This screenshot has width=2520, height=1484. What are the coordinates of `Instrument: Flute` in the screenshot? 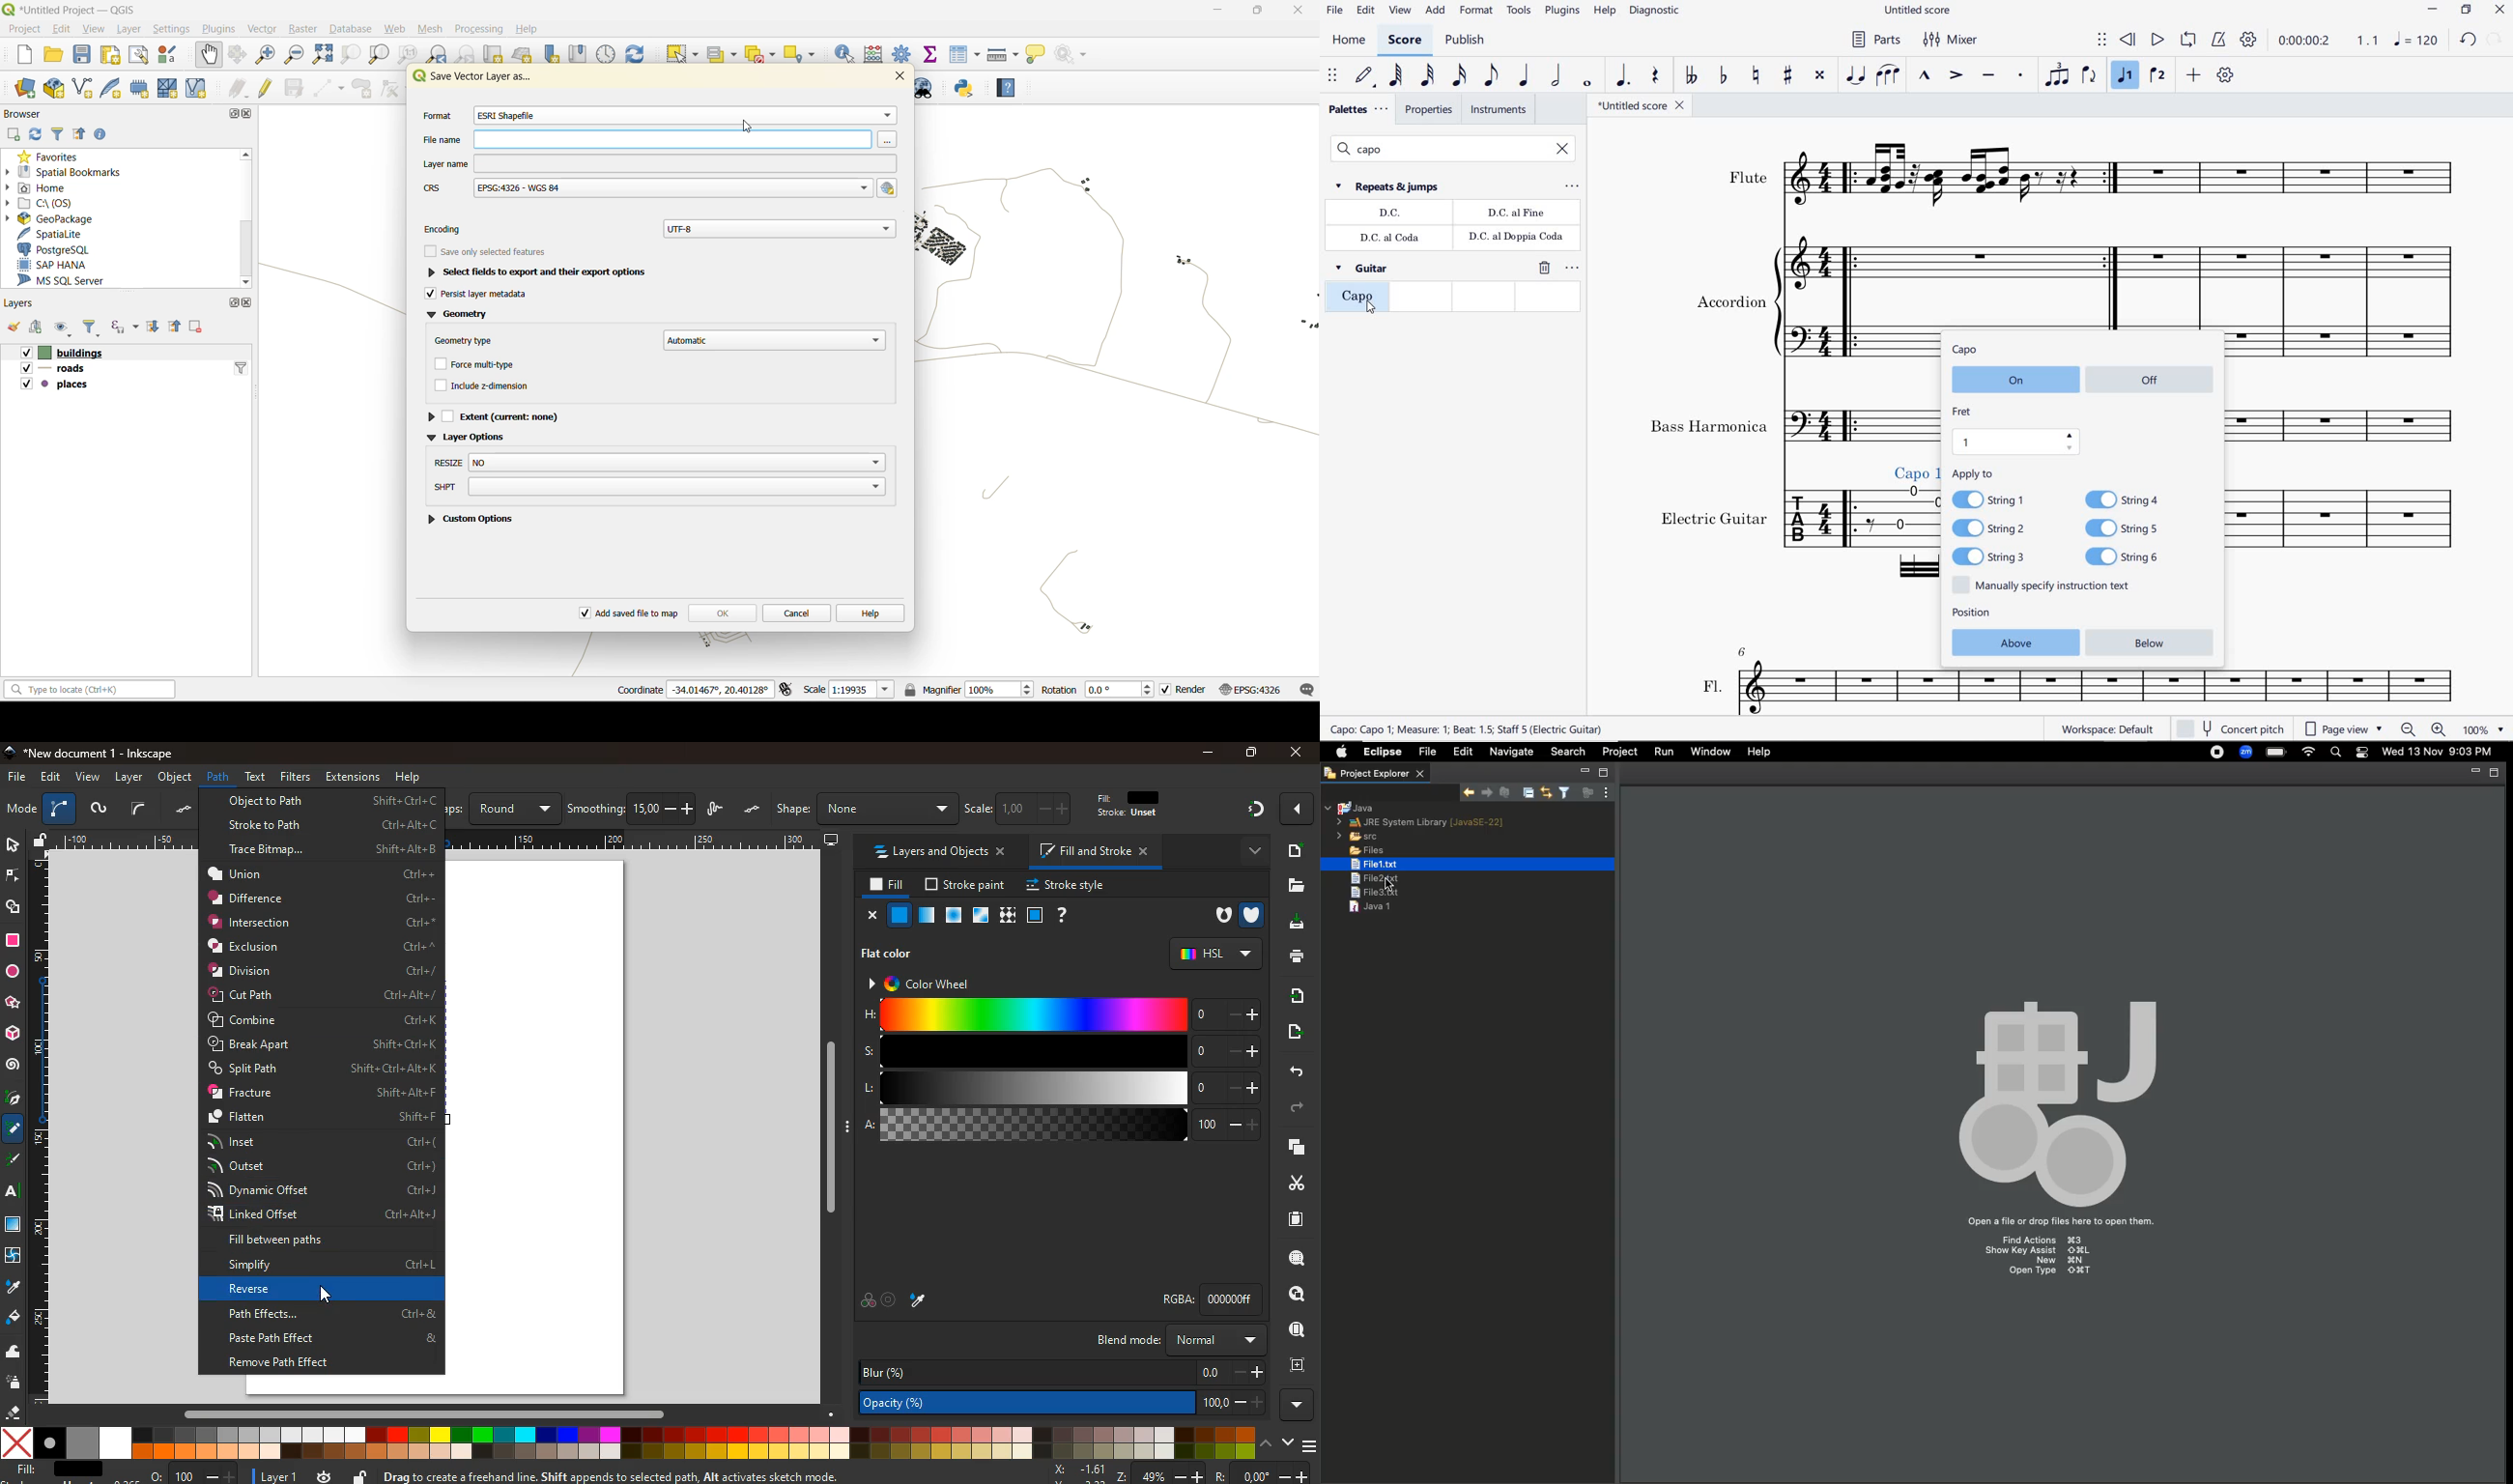 It's located at (2094, 176).